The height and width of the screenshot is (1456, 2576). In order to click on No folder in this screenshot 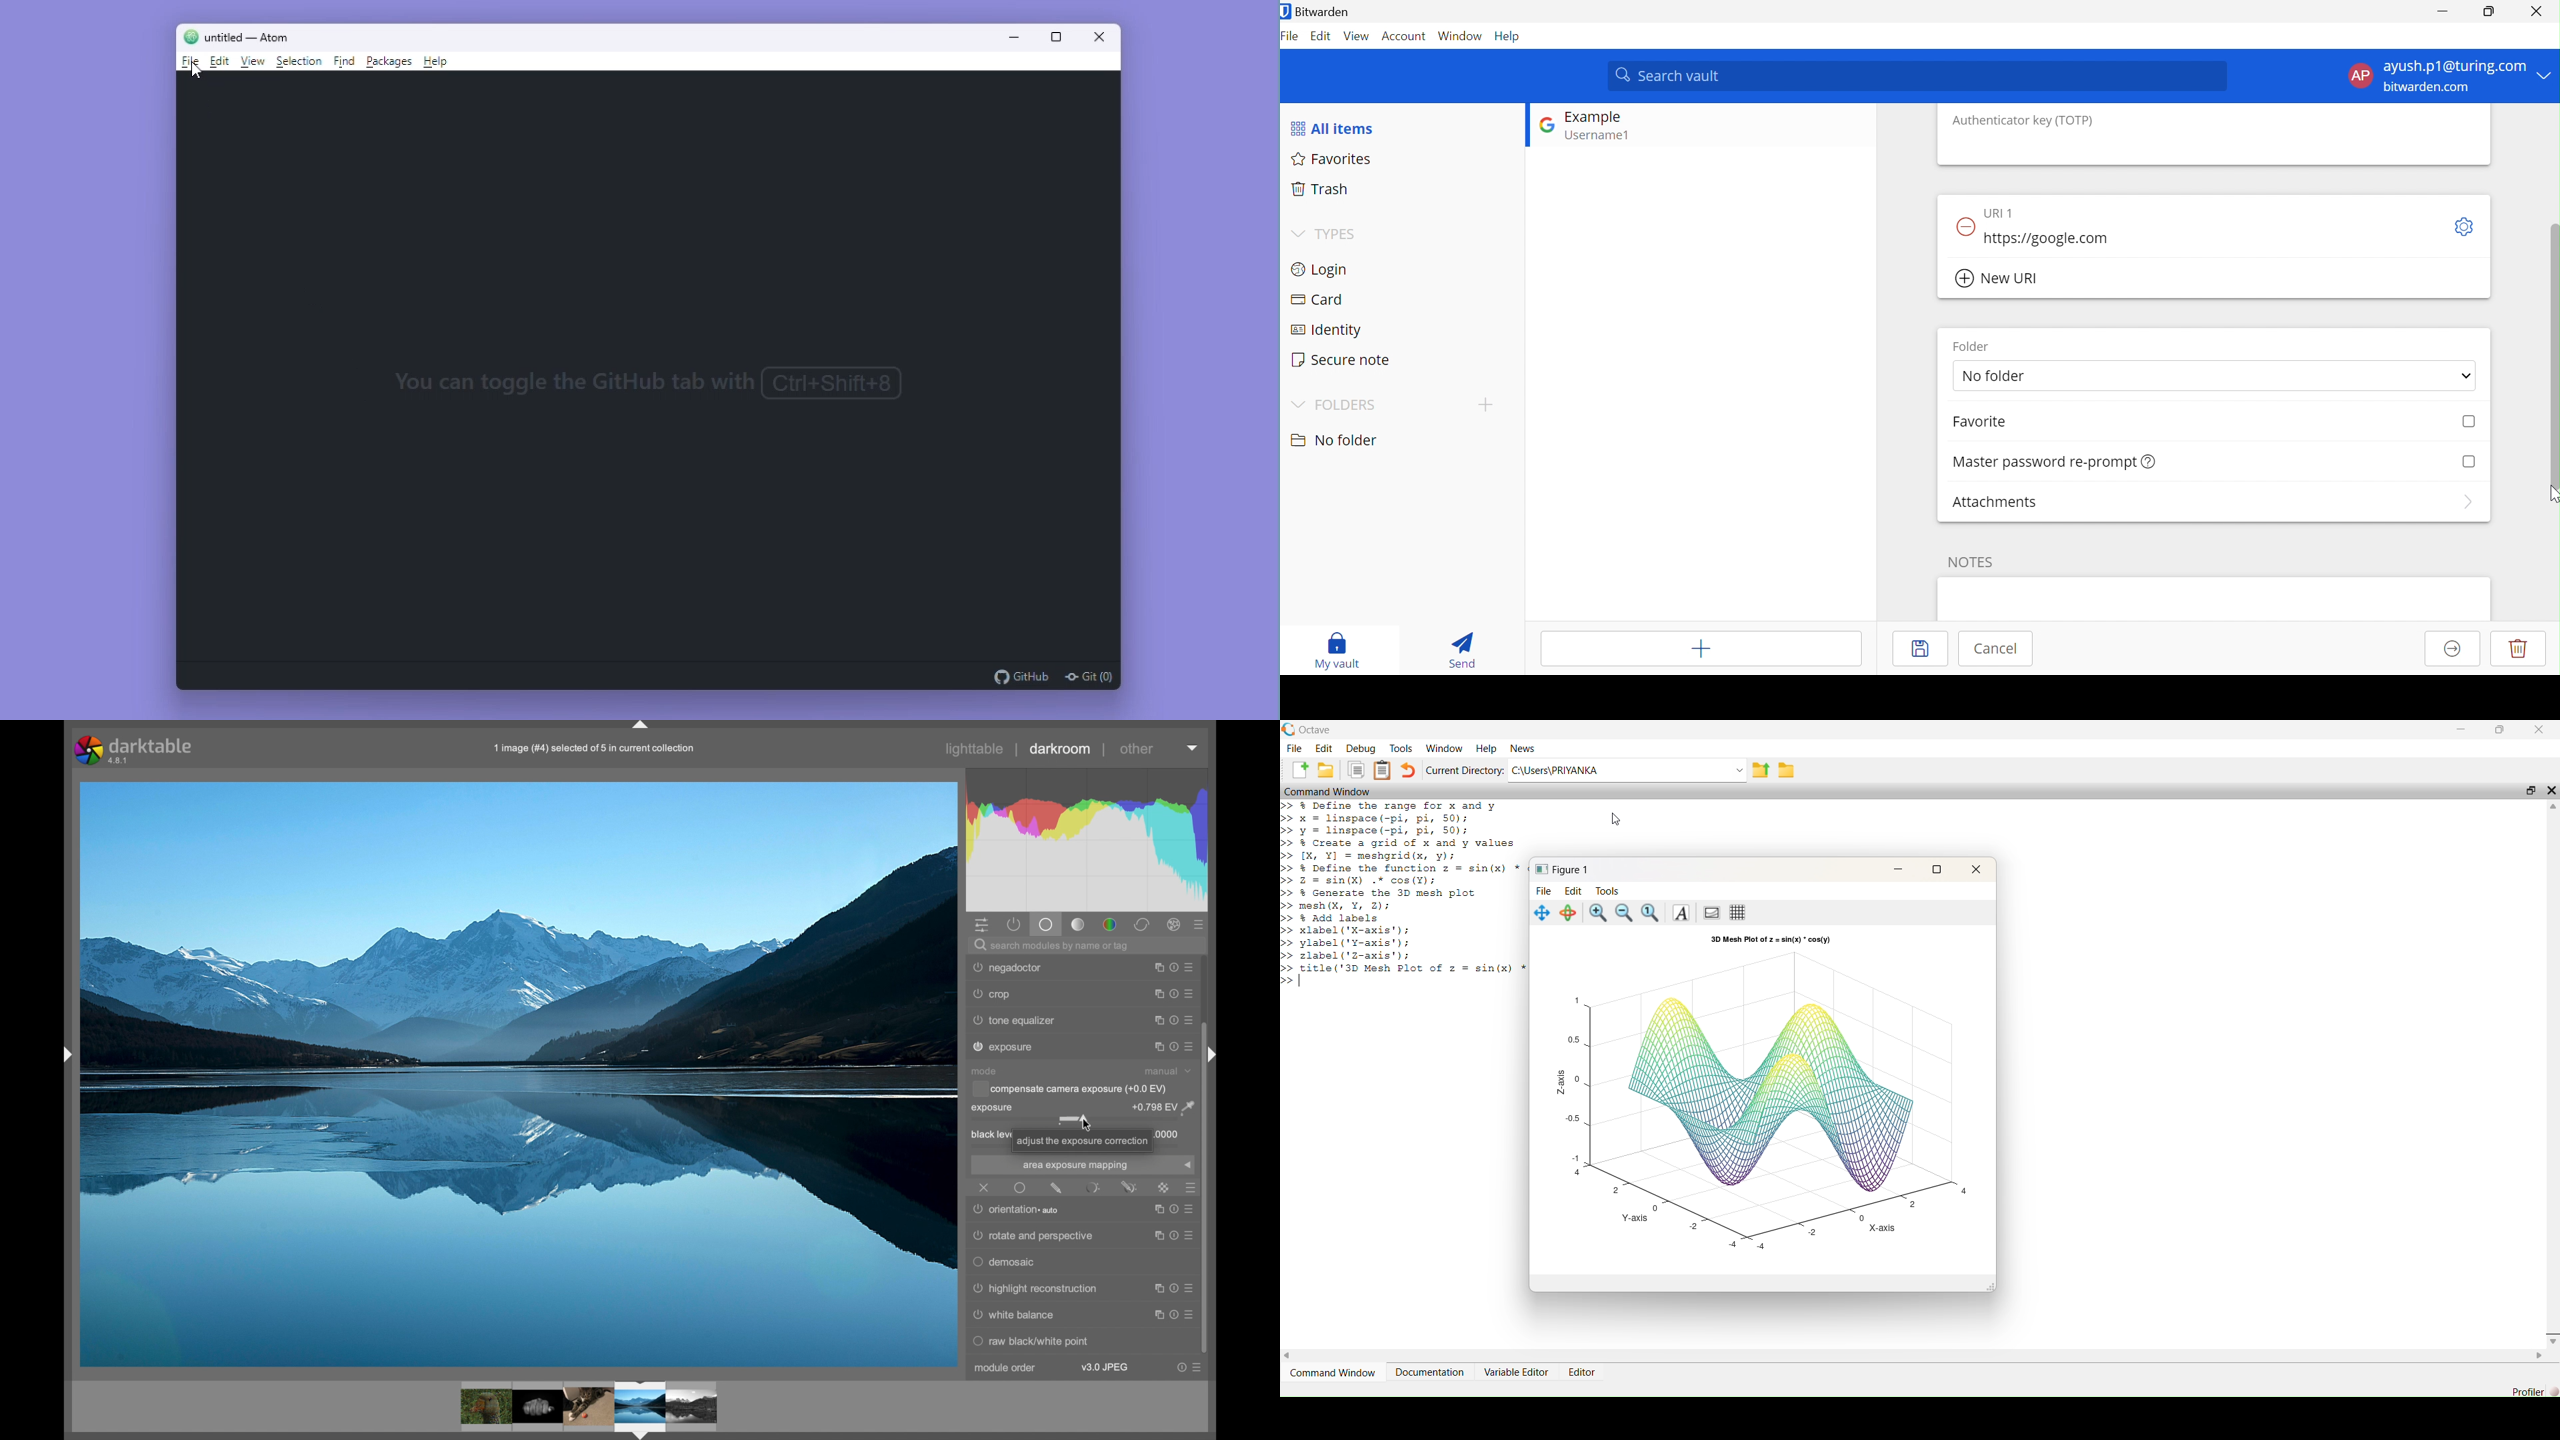, I will do `click(1998, 375)`.